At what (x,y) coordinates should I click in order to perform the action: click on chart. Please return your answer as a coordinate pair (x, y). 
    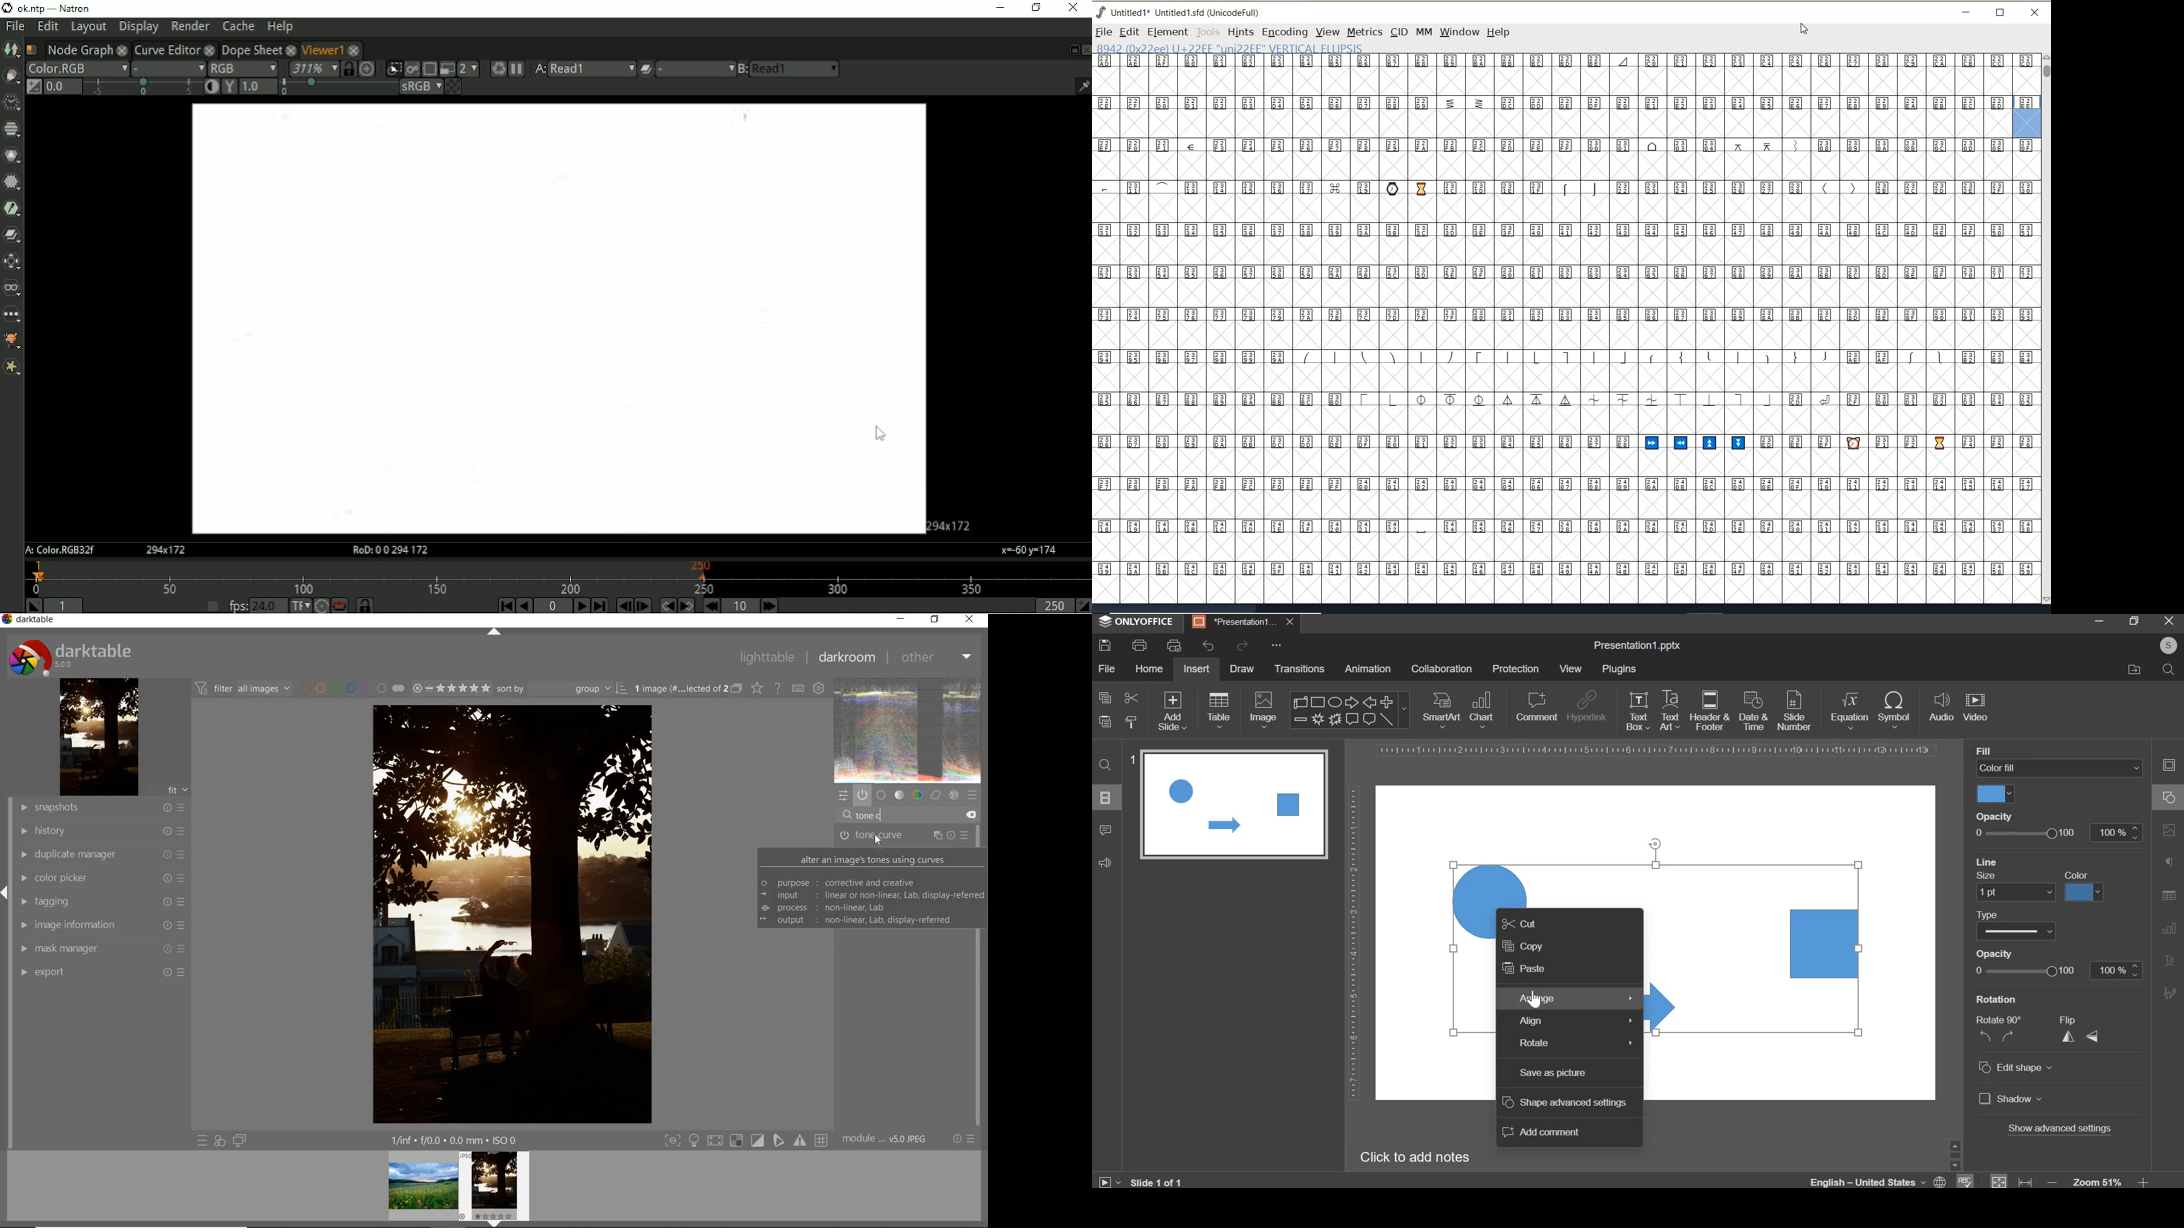
    Looking at the image, I should click on (1483, 709).